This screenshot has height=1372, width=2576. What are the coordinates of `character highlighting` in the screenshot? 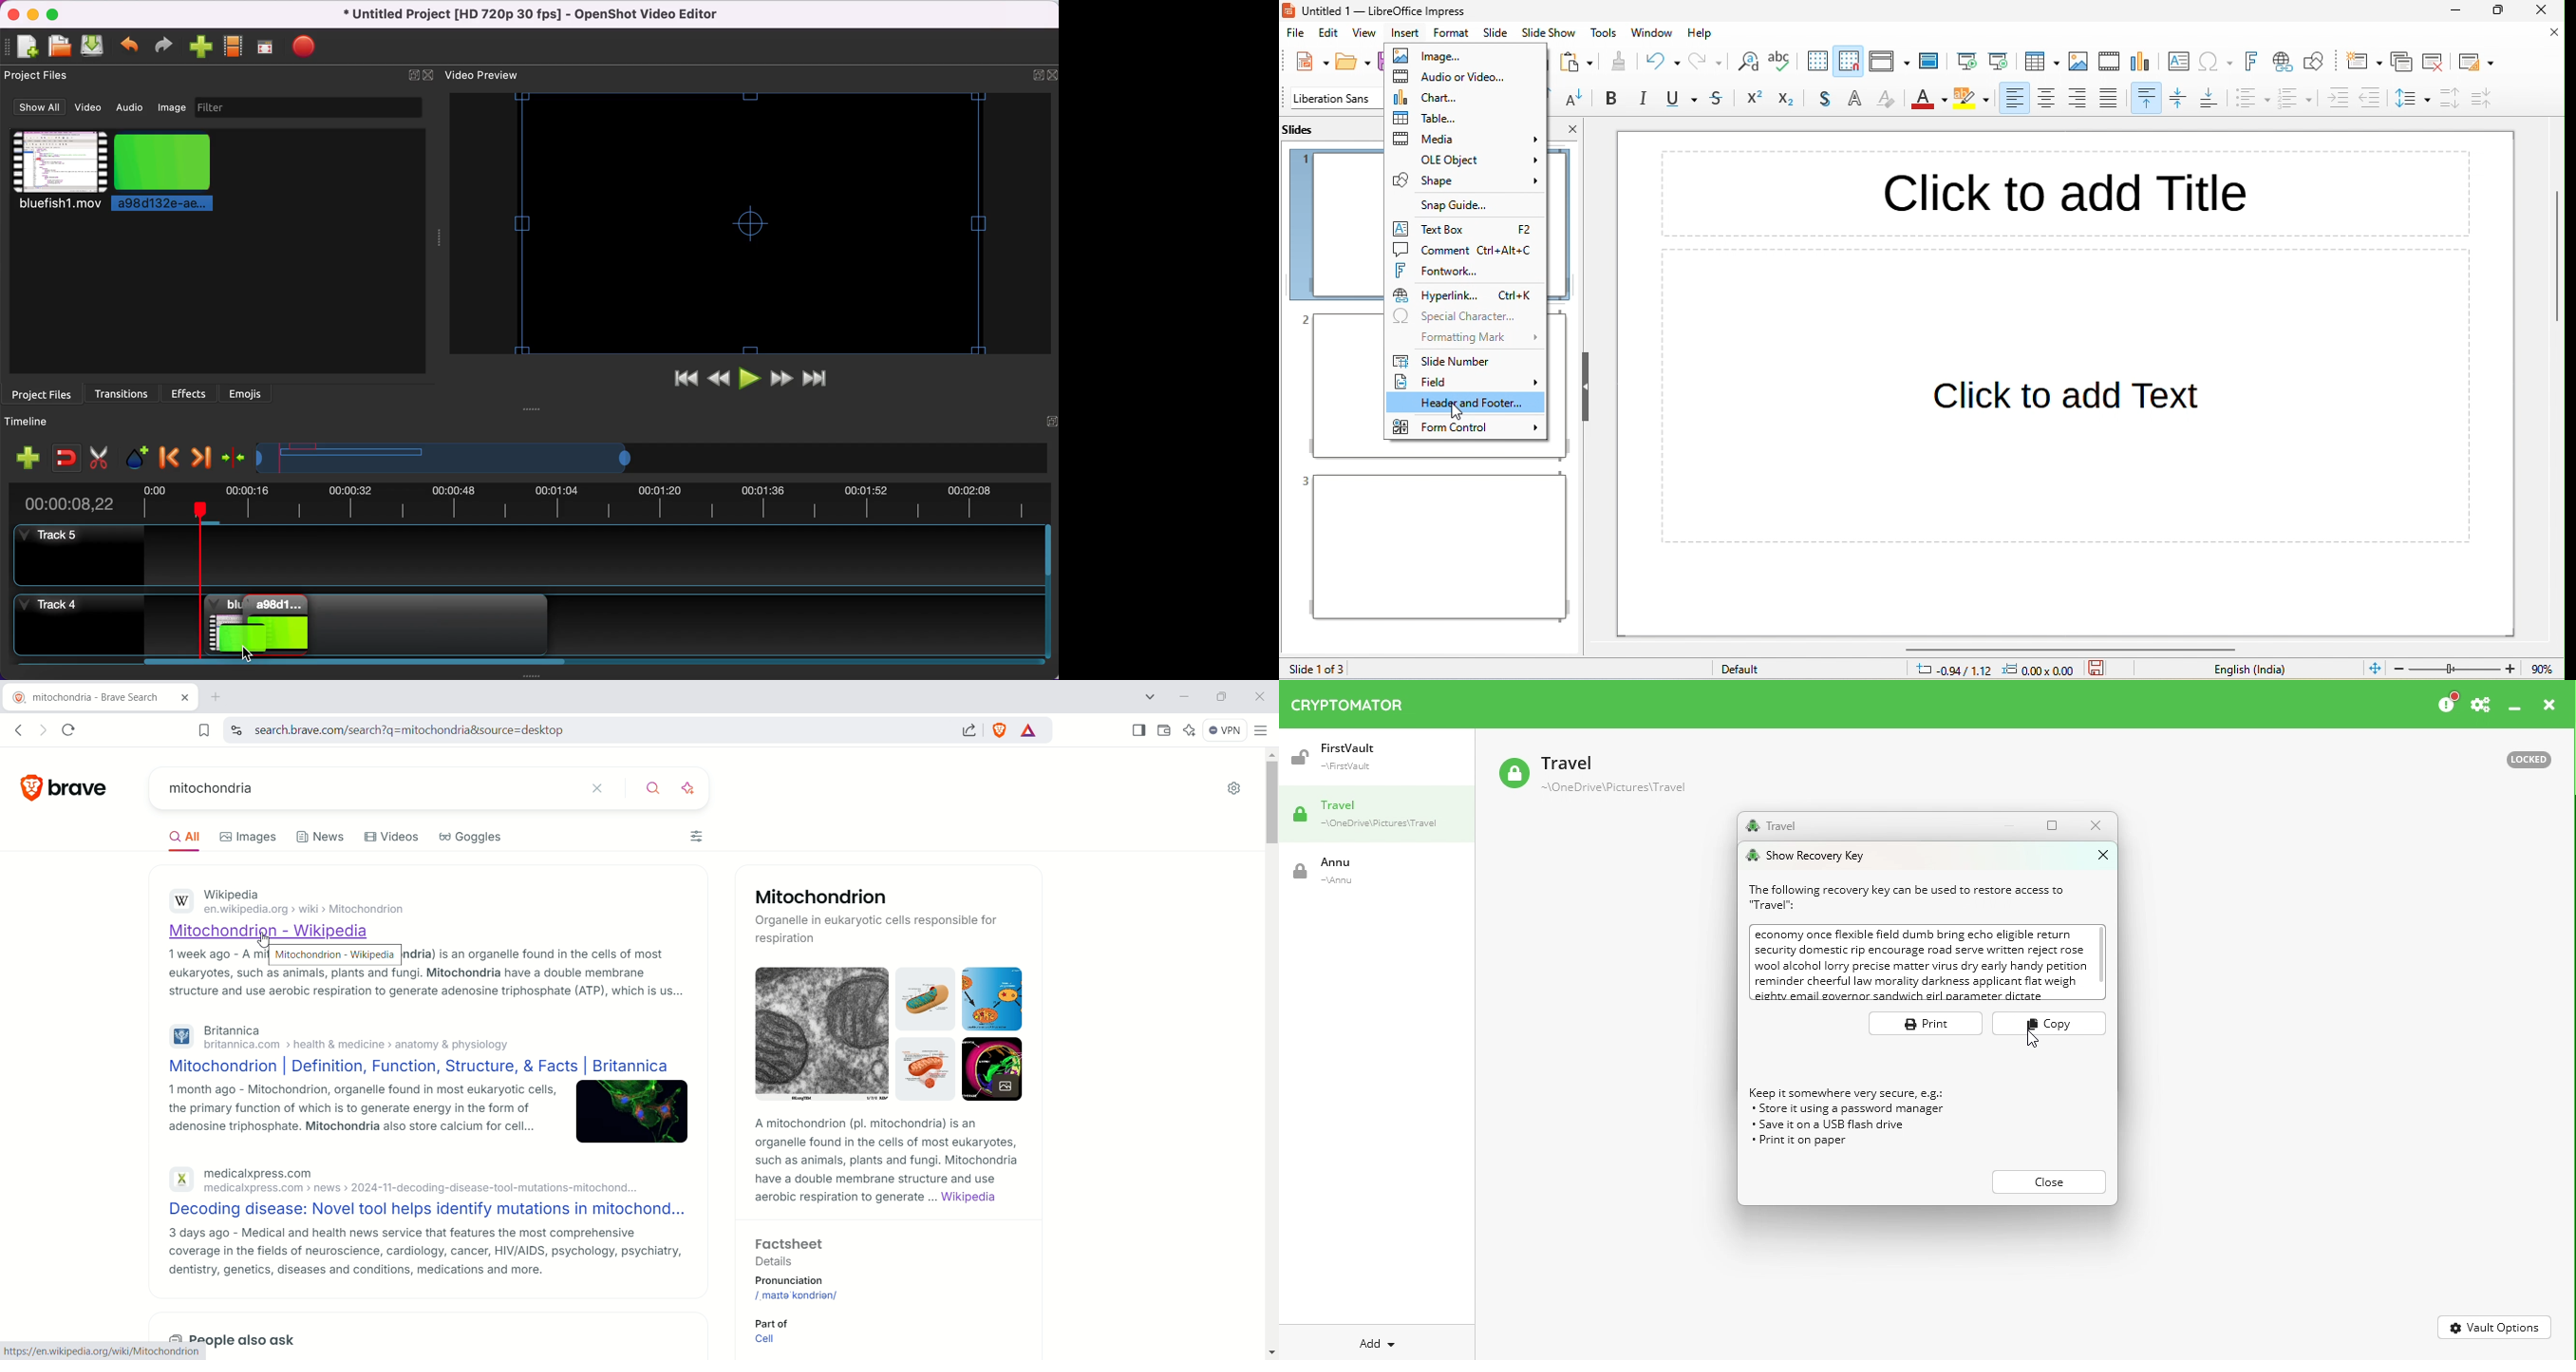 It's located at (1972, 101).